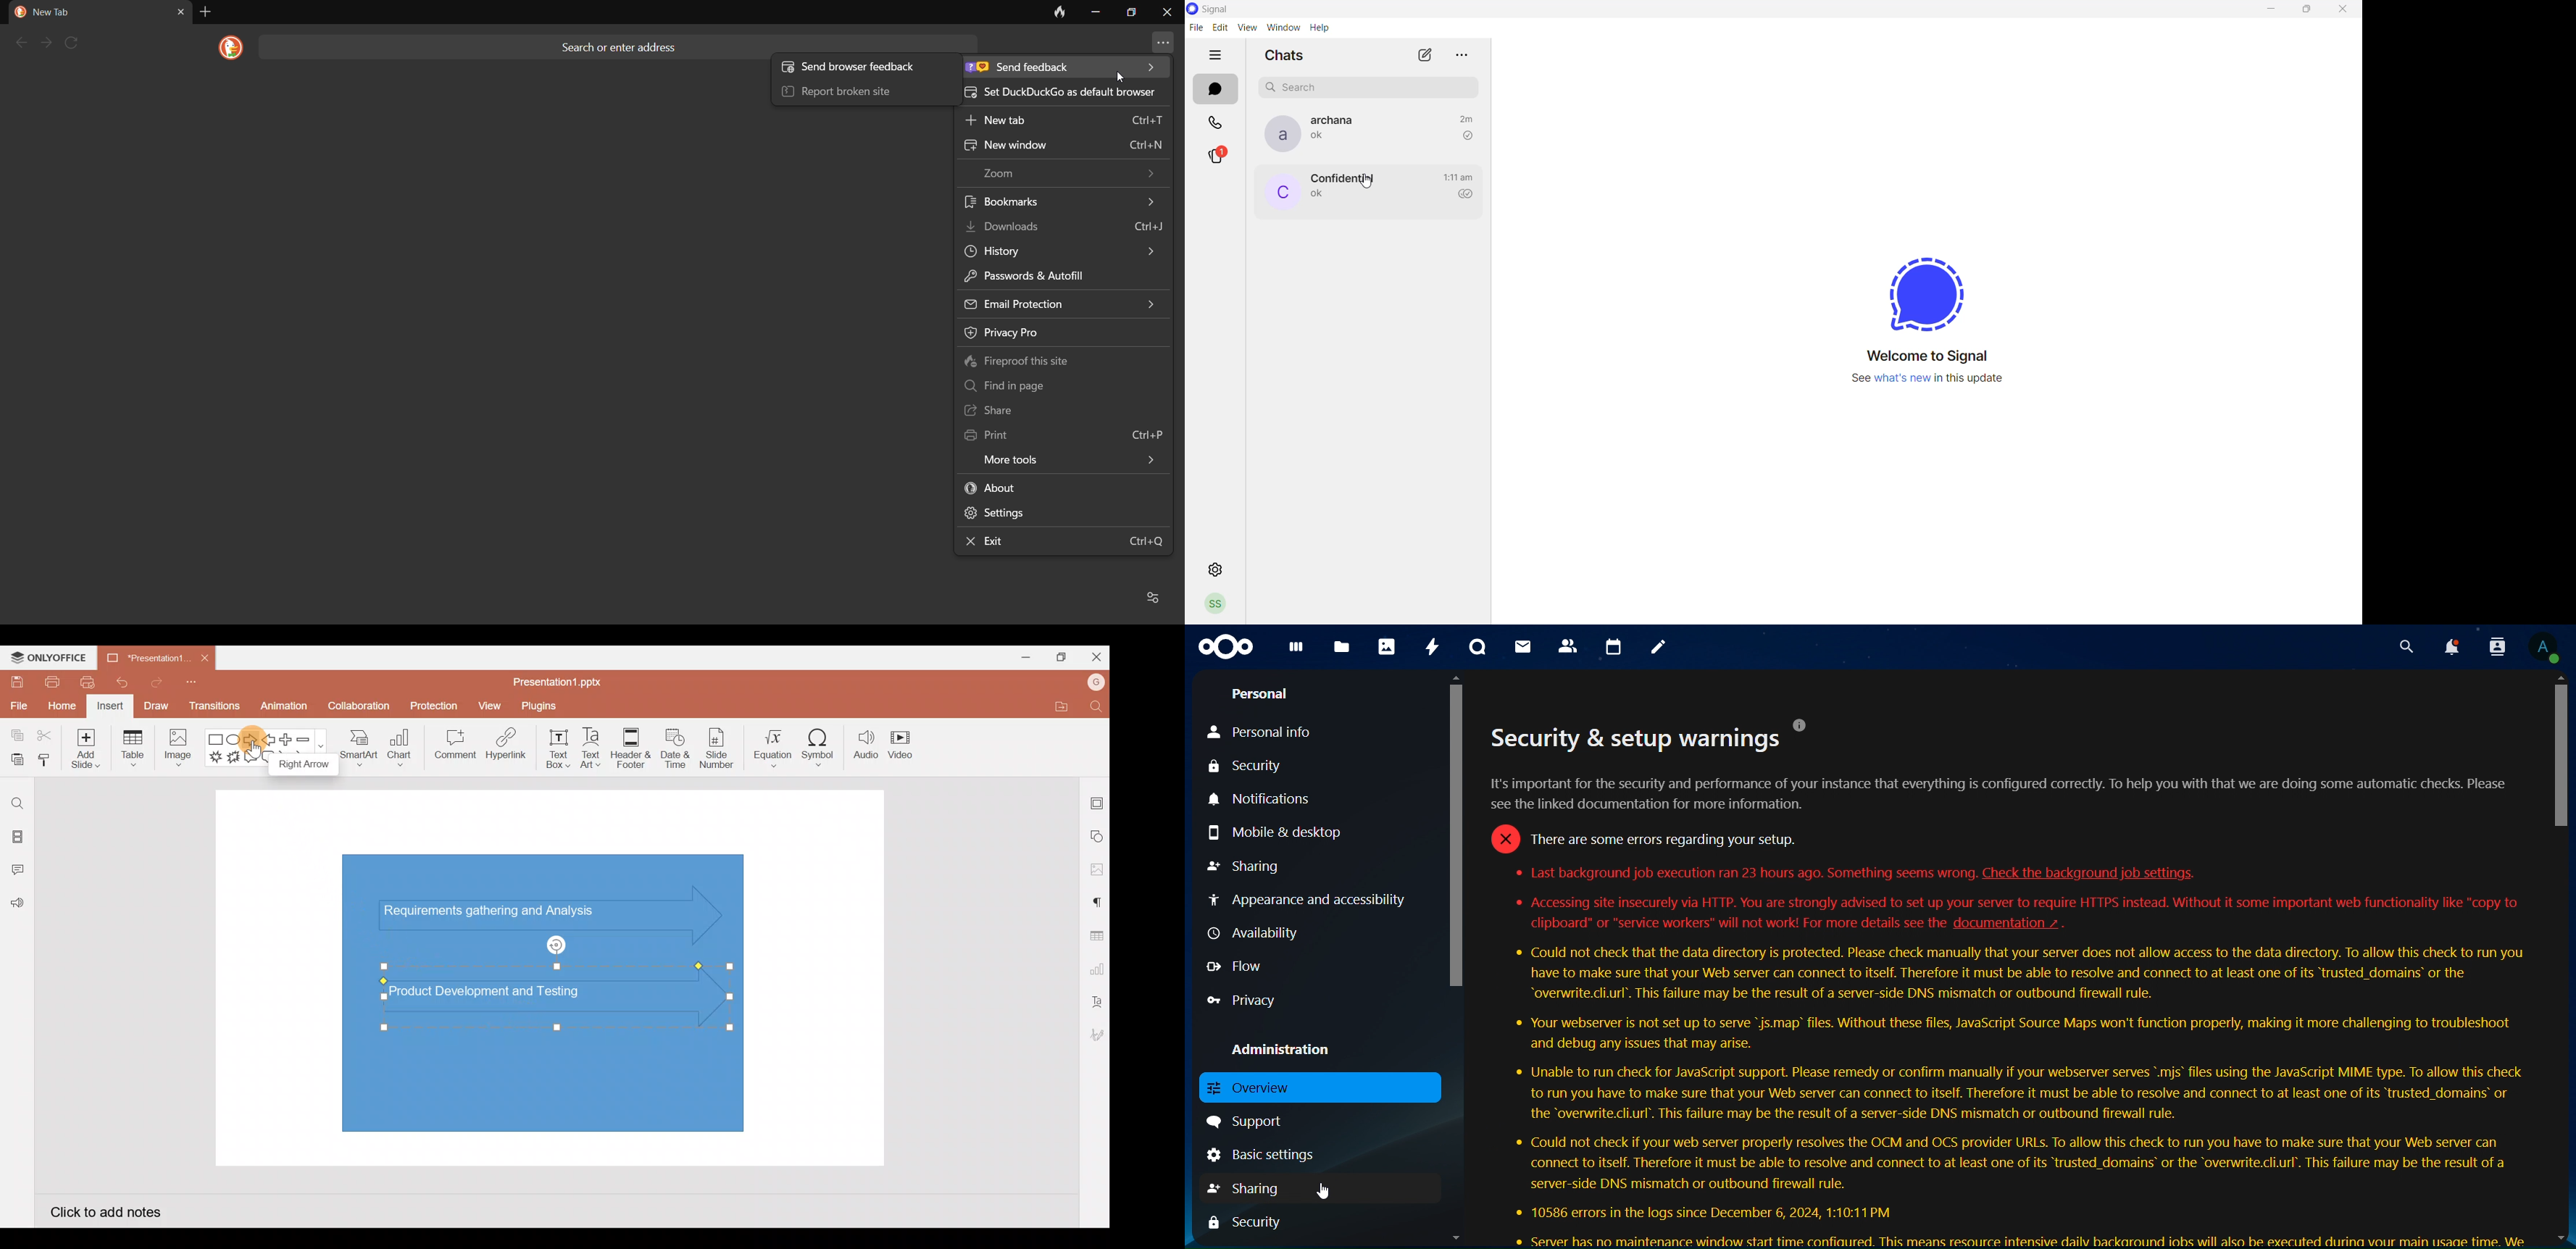 The image size is (2576, 1260). What do you see at coordinates (15, 736) in the screenshot?
I see `Copy` at bounding box center [15, 736].